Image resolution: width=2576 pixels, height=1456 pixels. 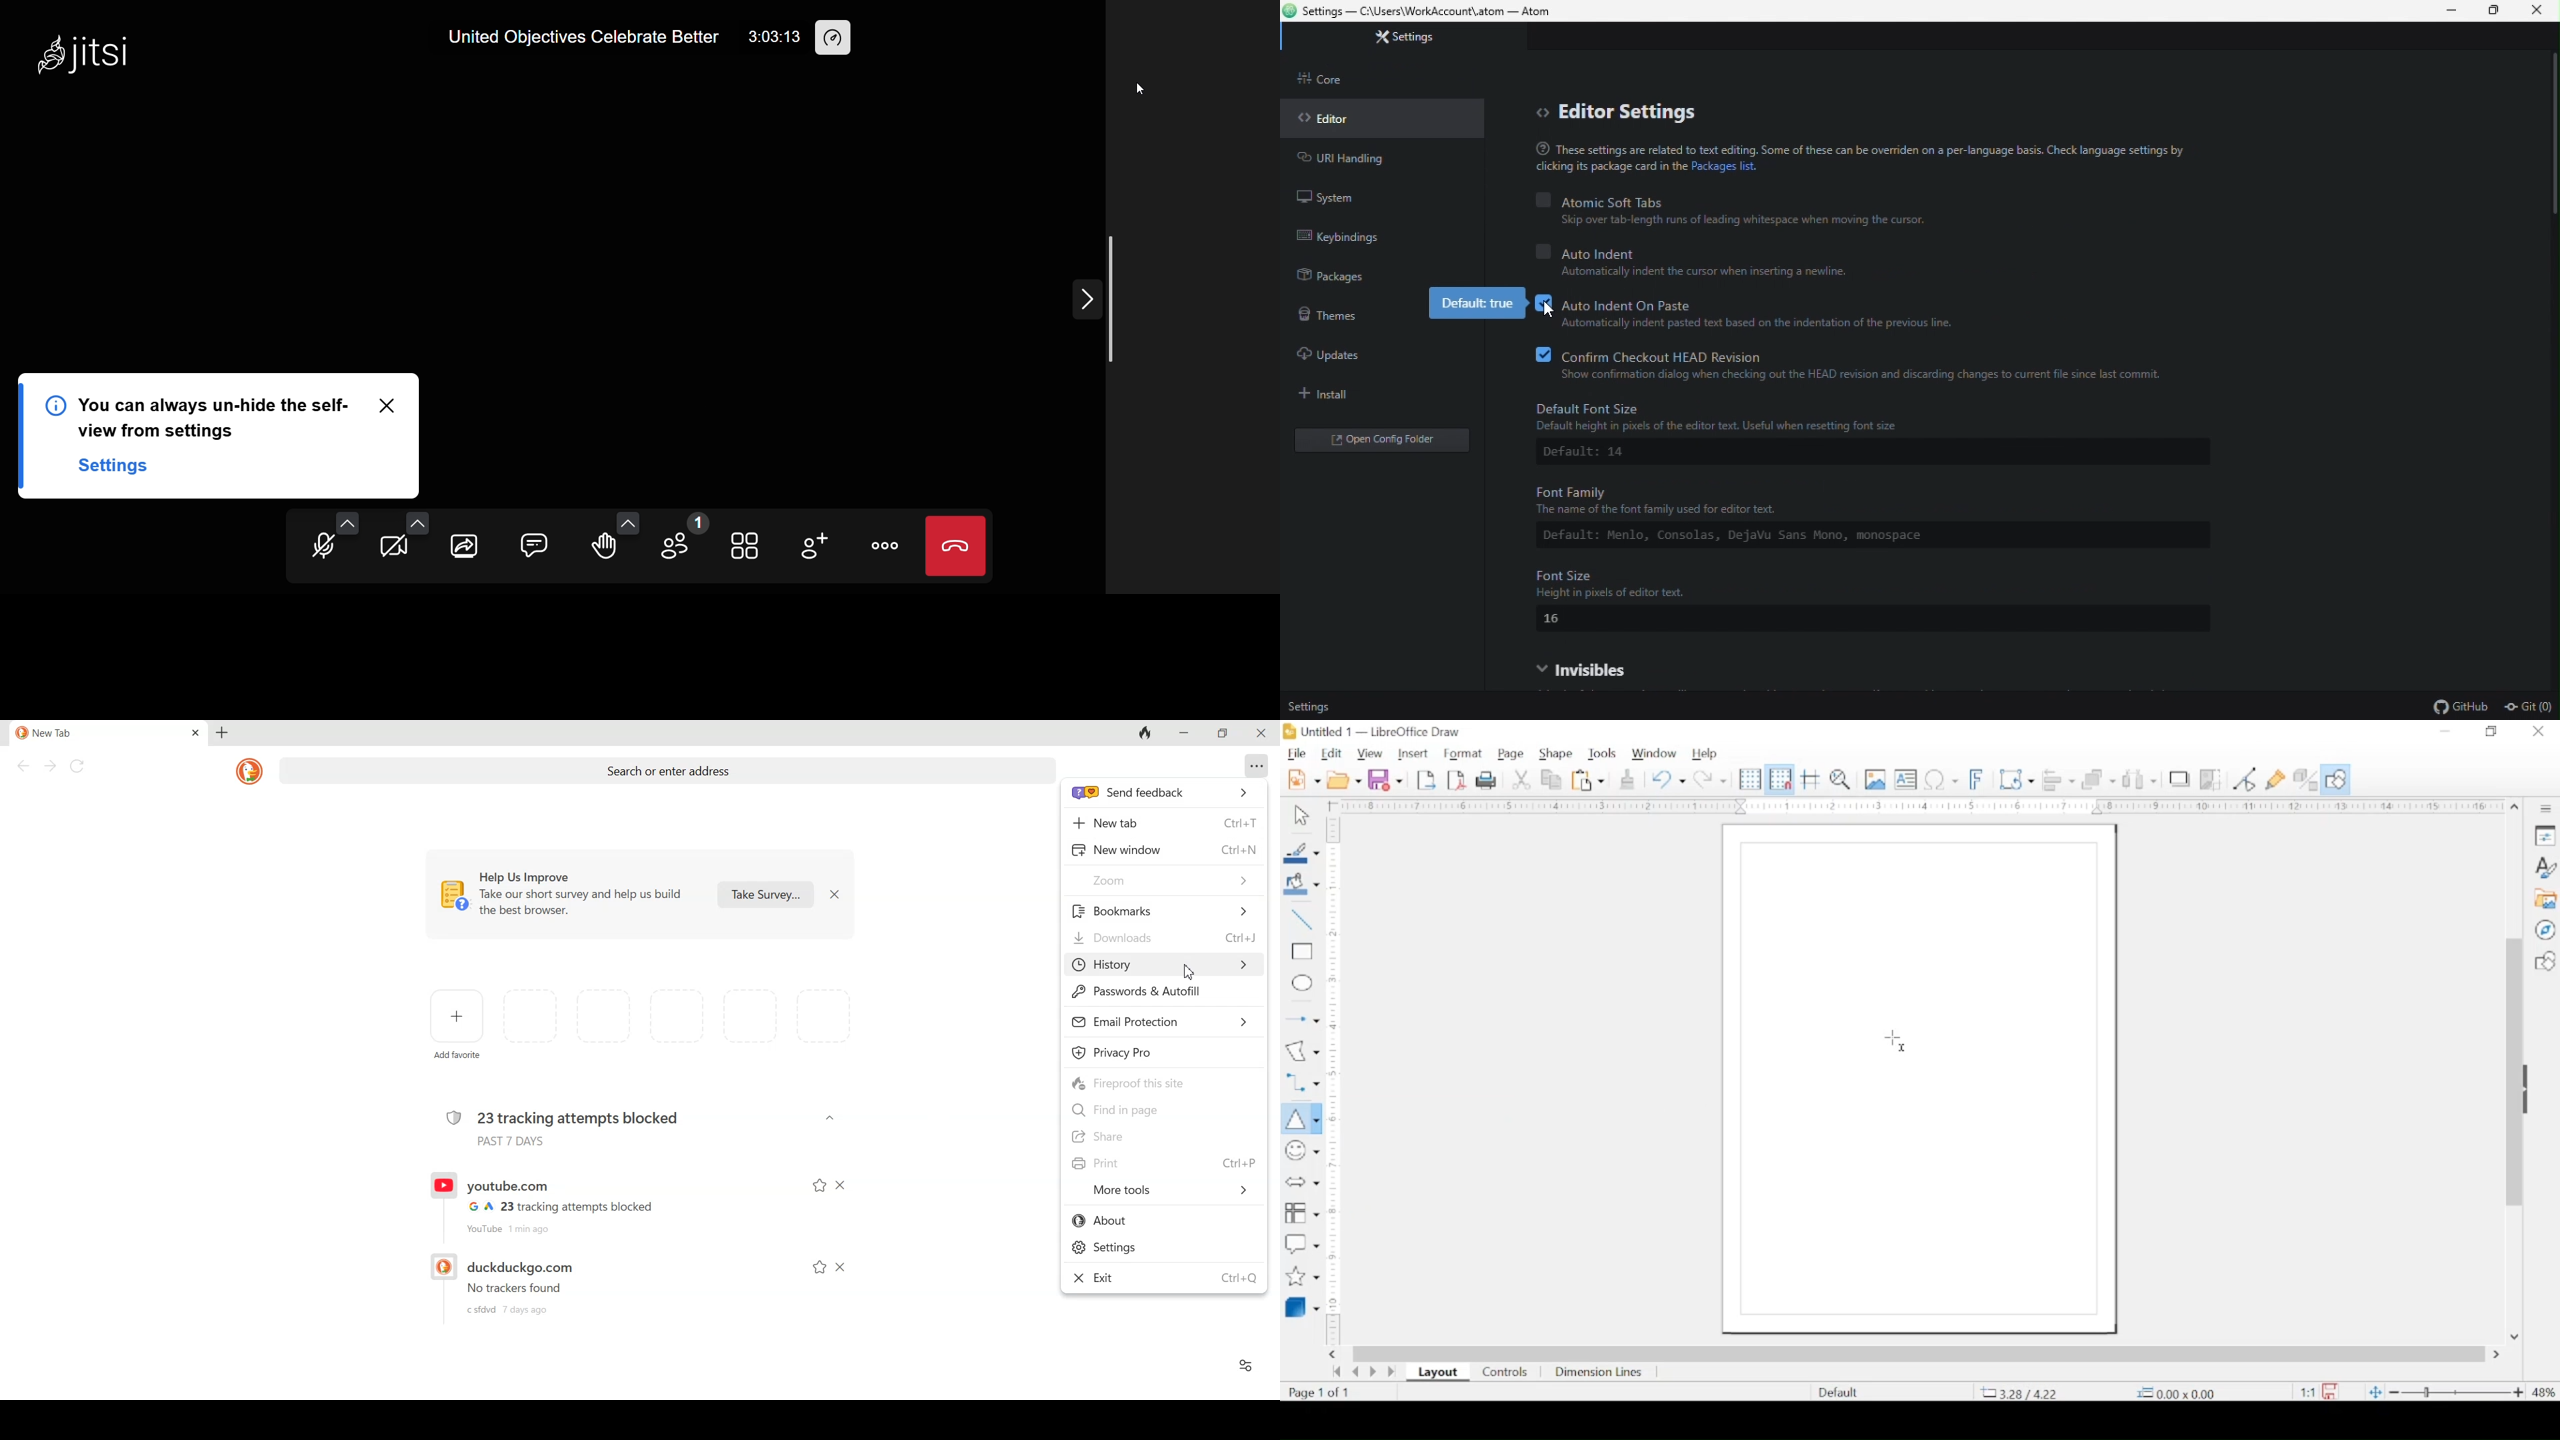 I want to click on Add to favorite, so click(x=820, y=1267).